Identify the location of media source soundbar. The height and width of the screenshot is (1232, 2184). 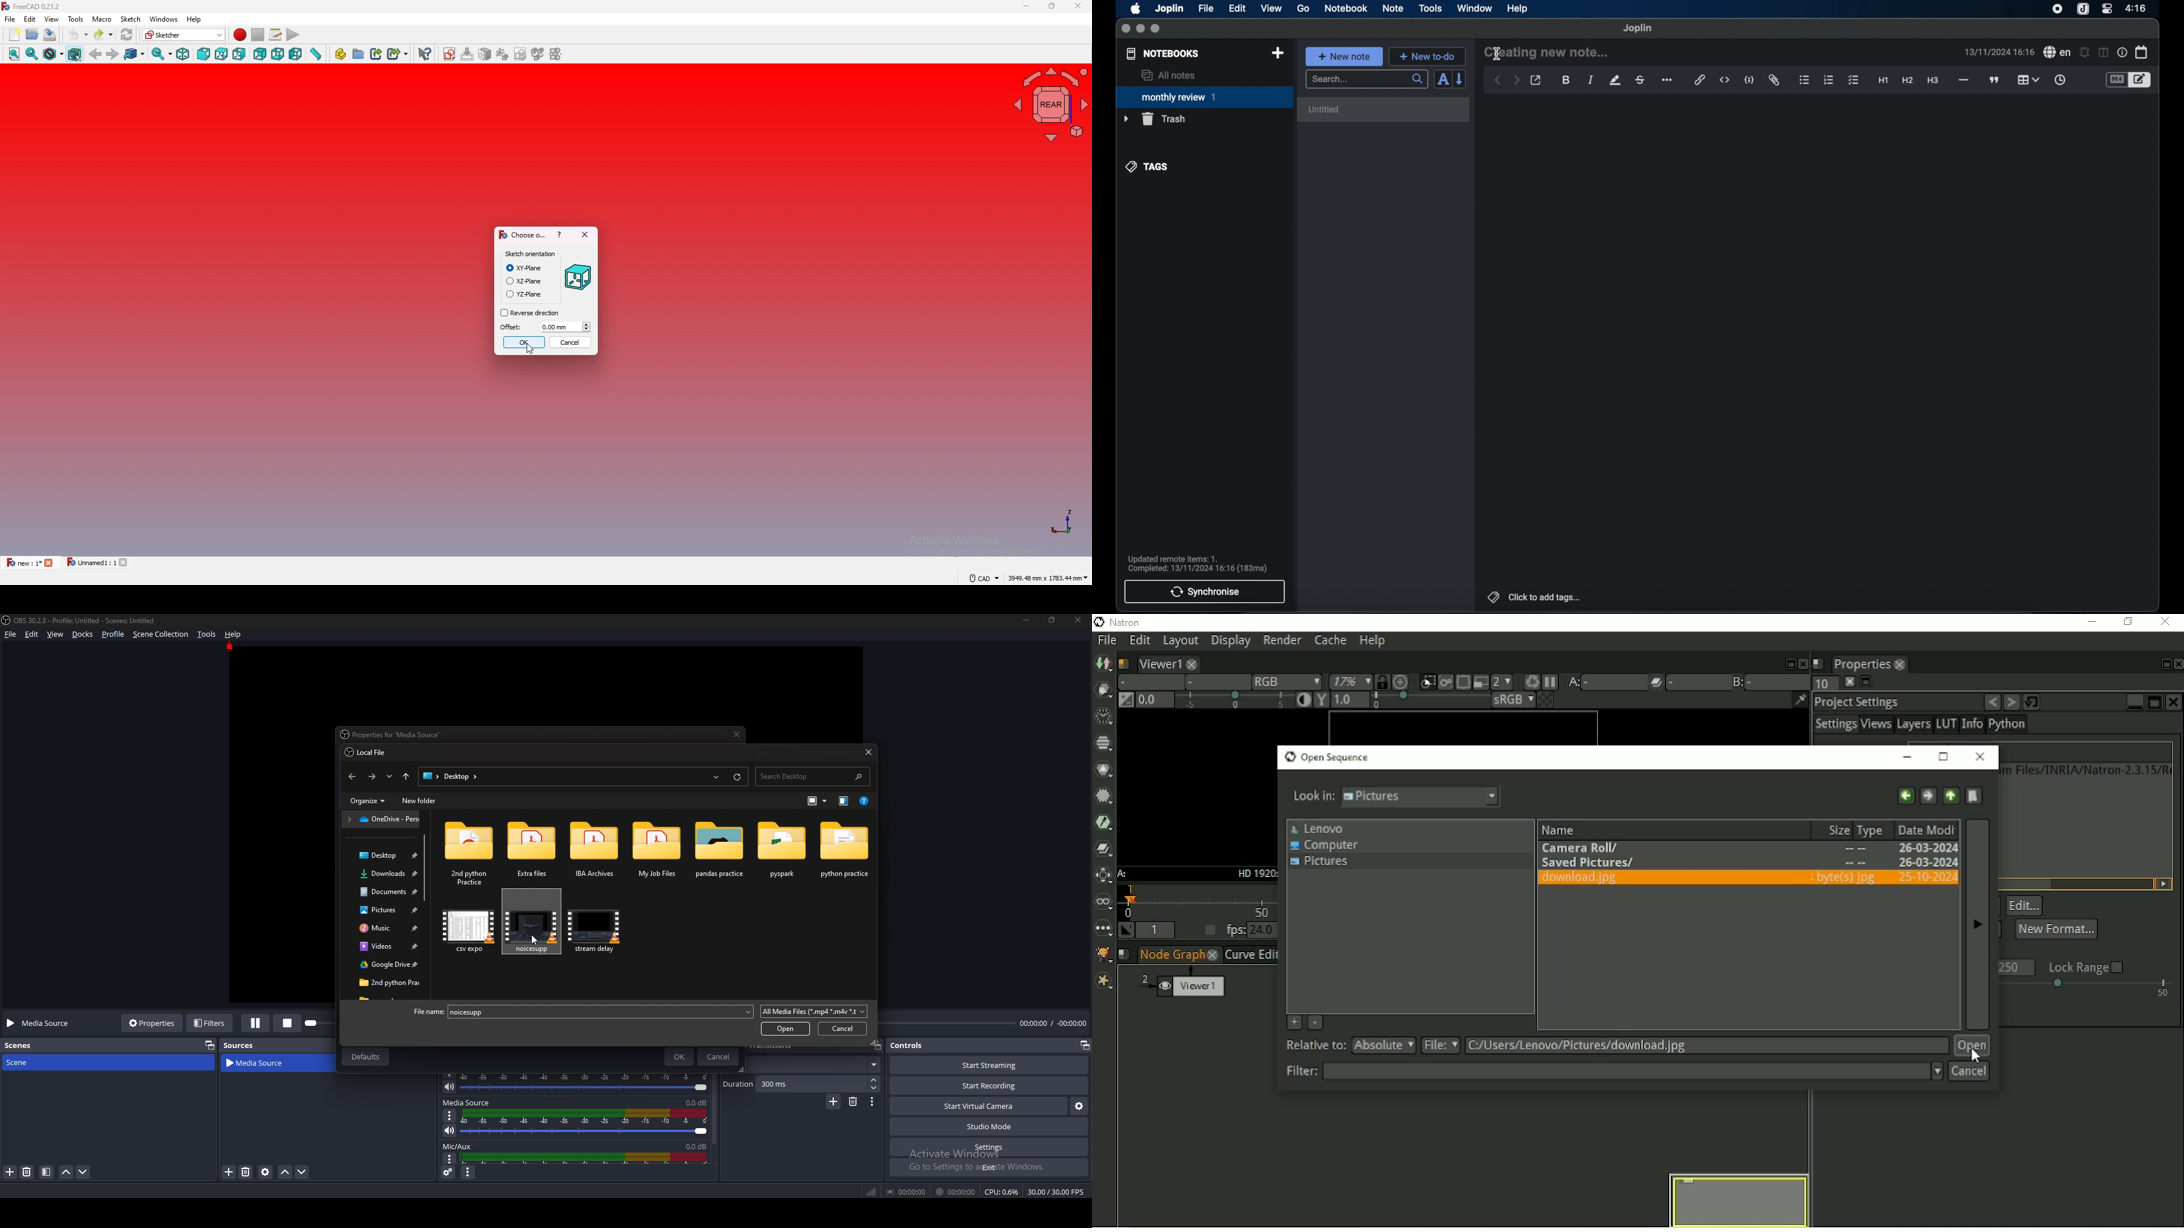
(588, 1123).